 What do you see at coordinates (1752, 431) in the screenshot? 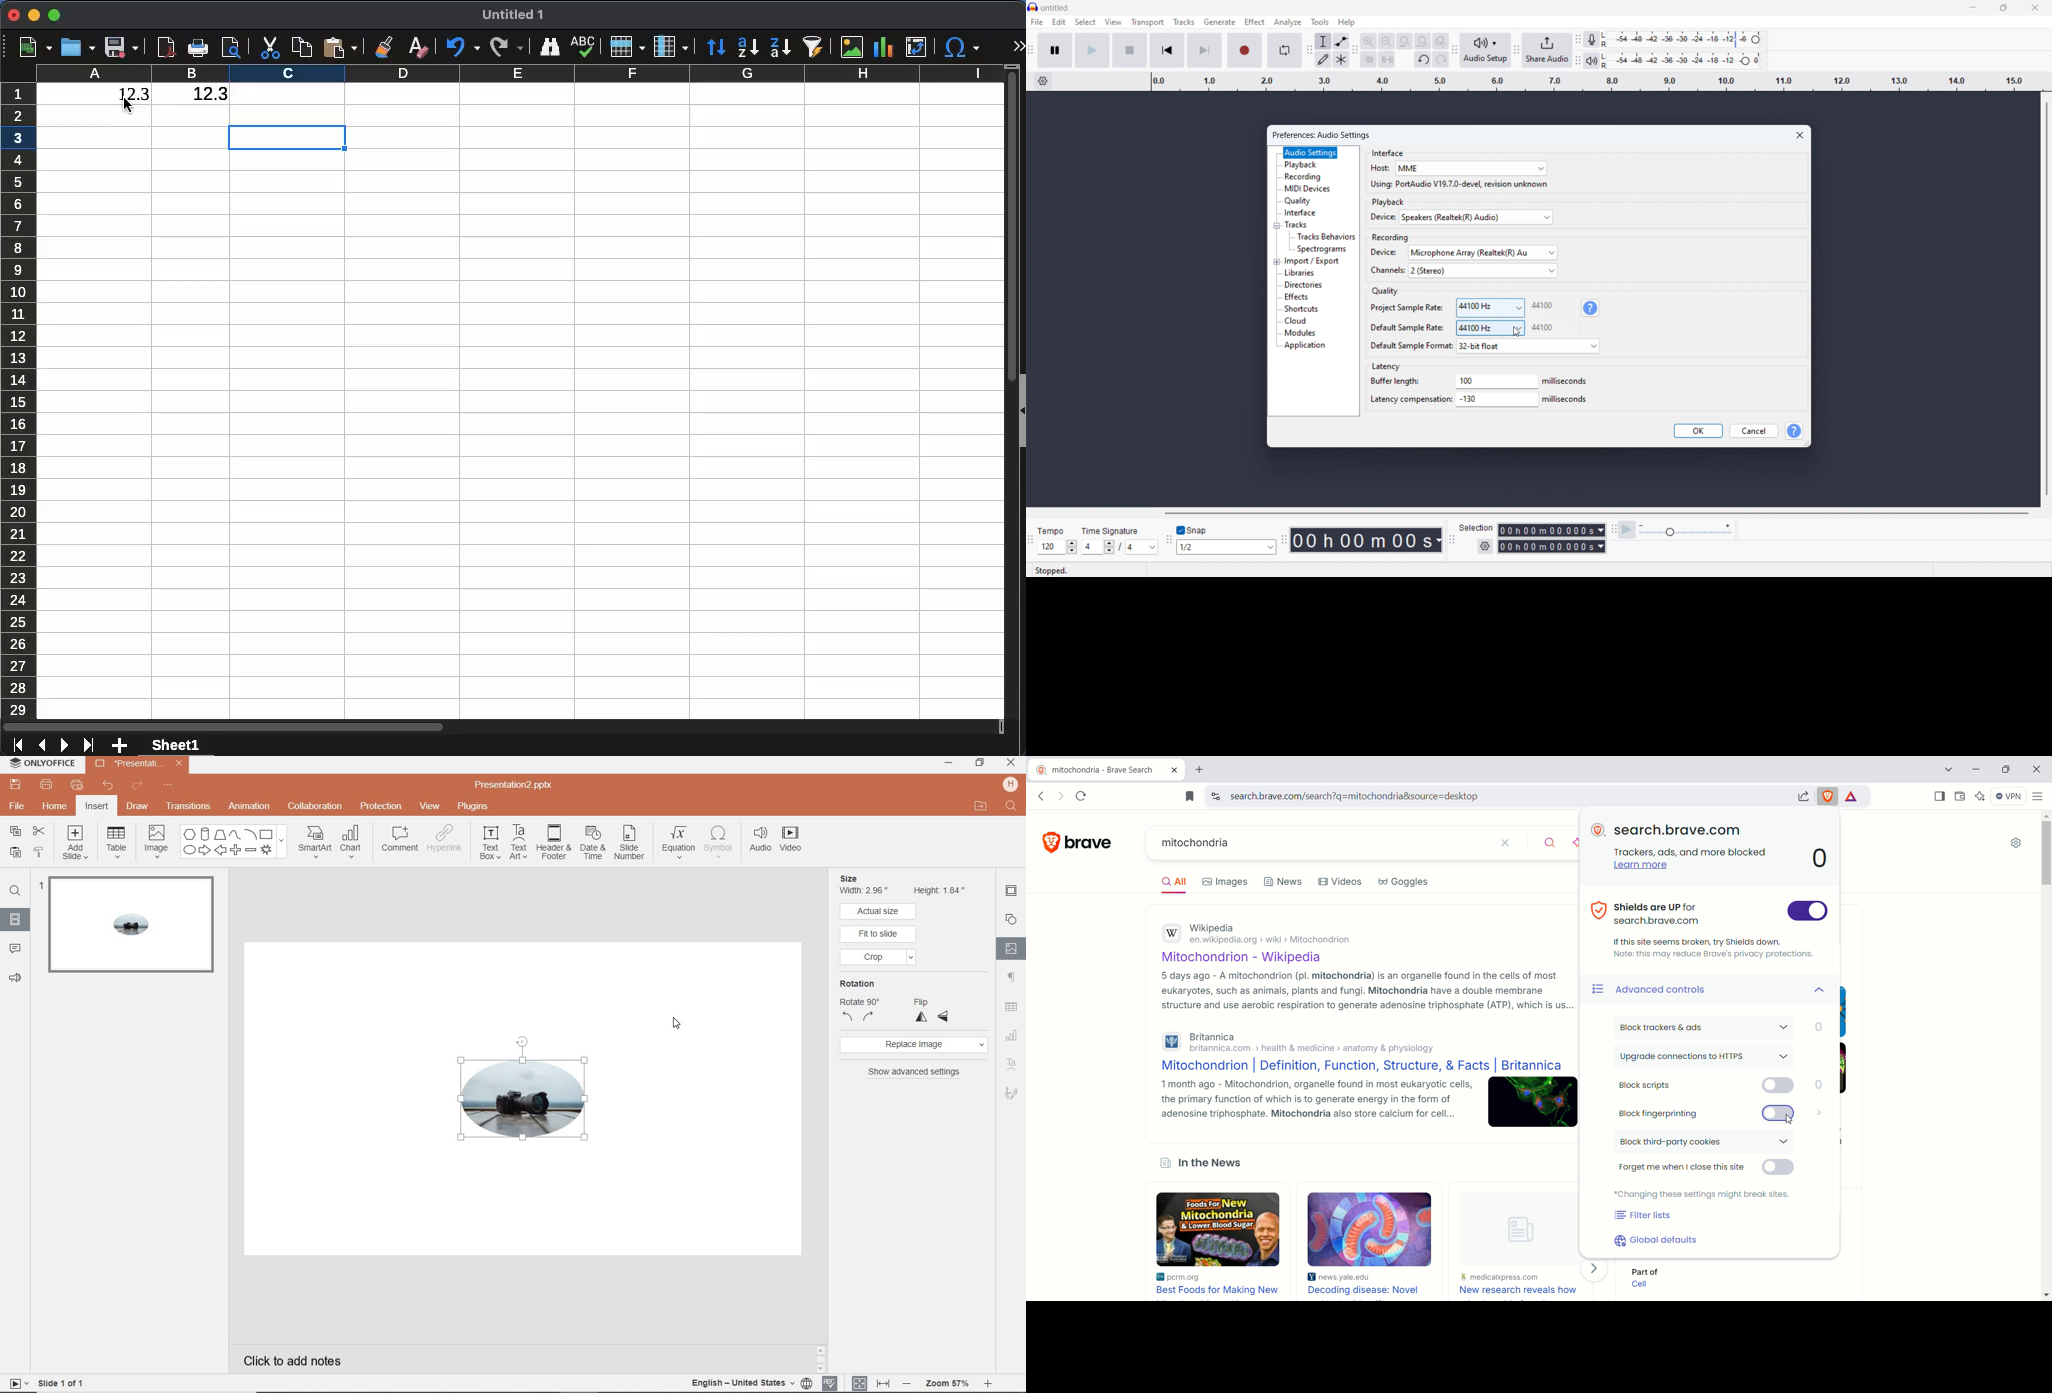
I see `cancel` at bounding box center [1752, 431].